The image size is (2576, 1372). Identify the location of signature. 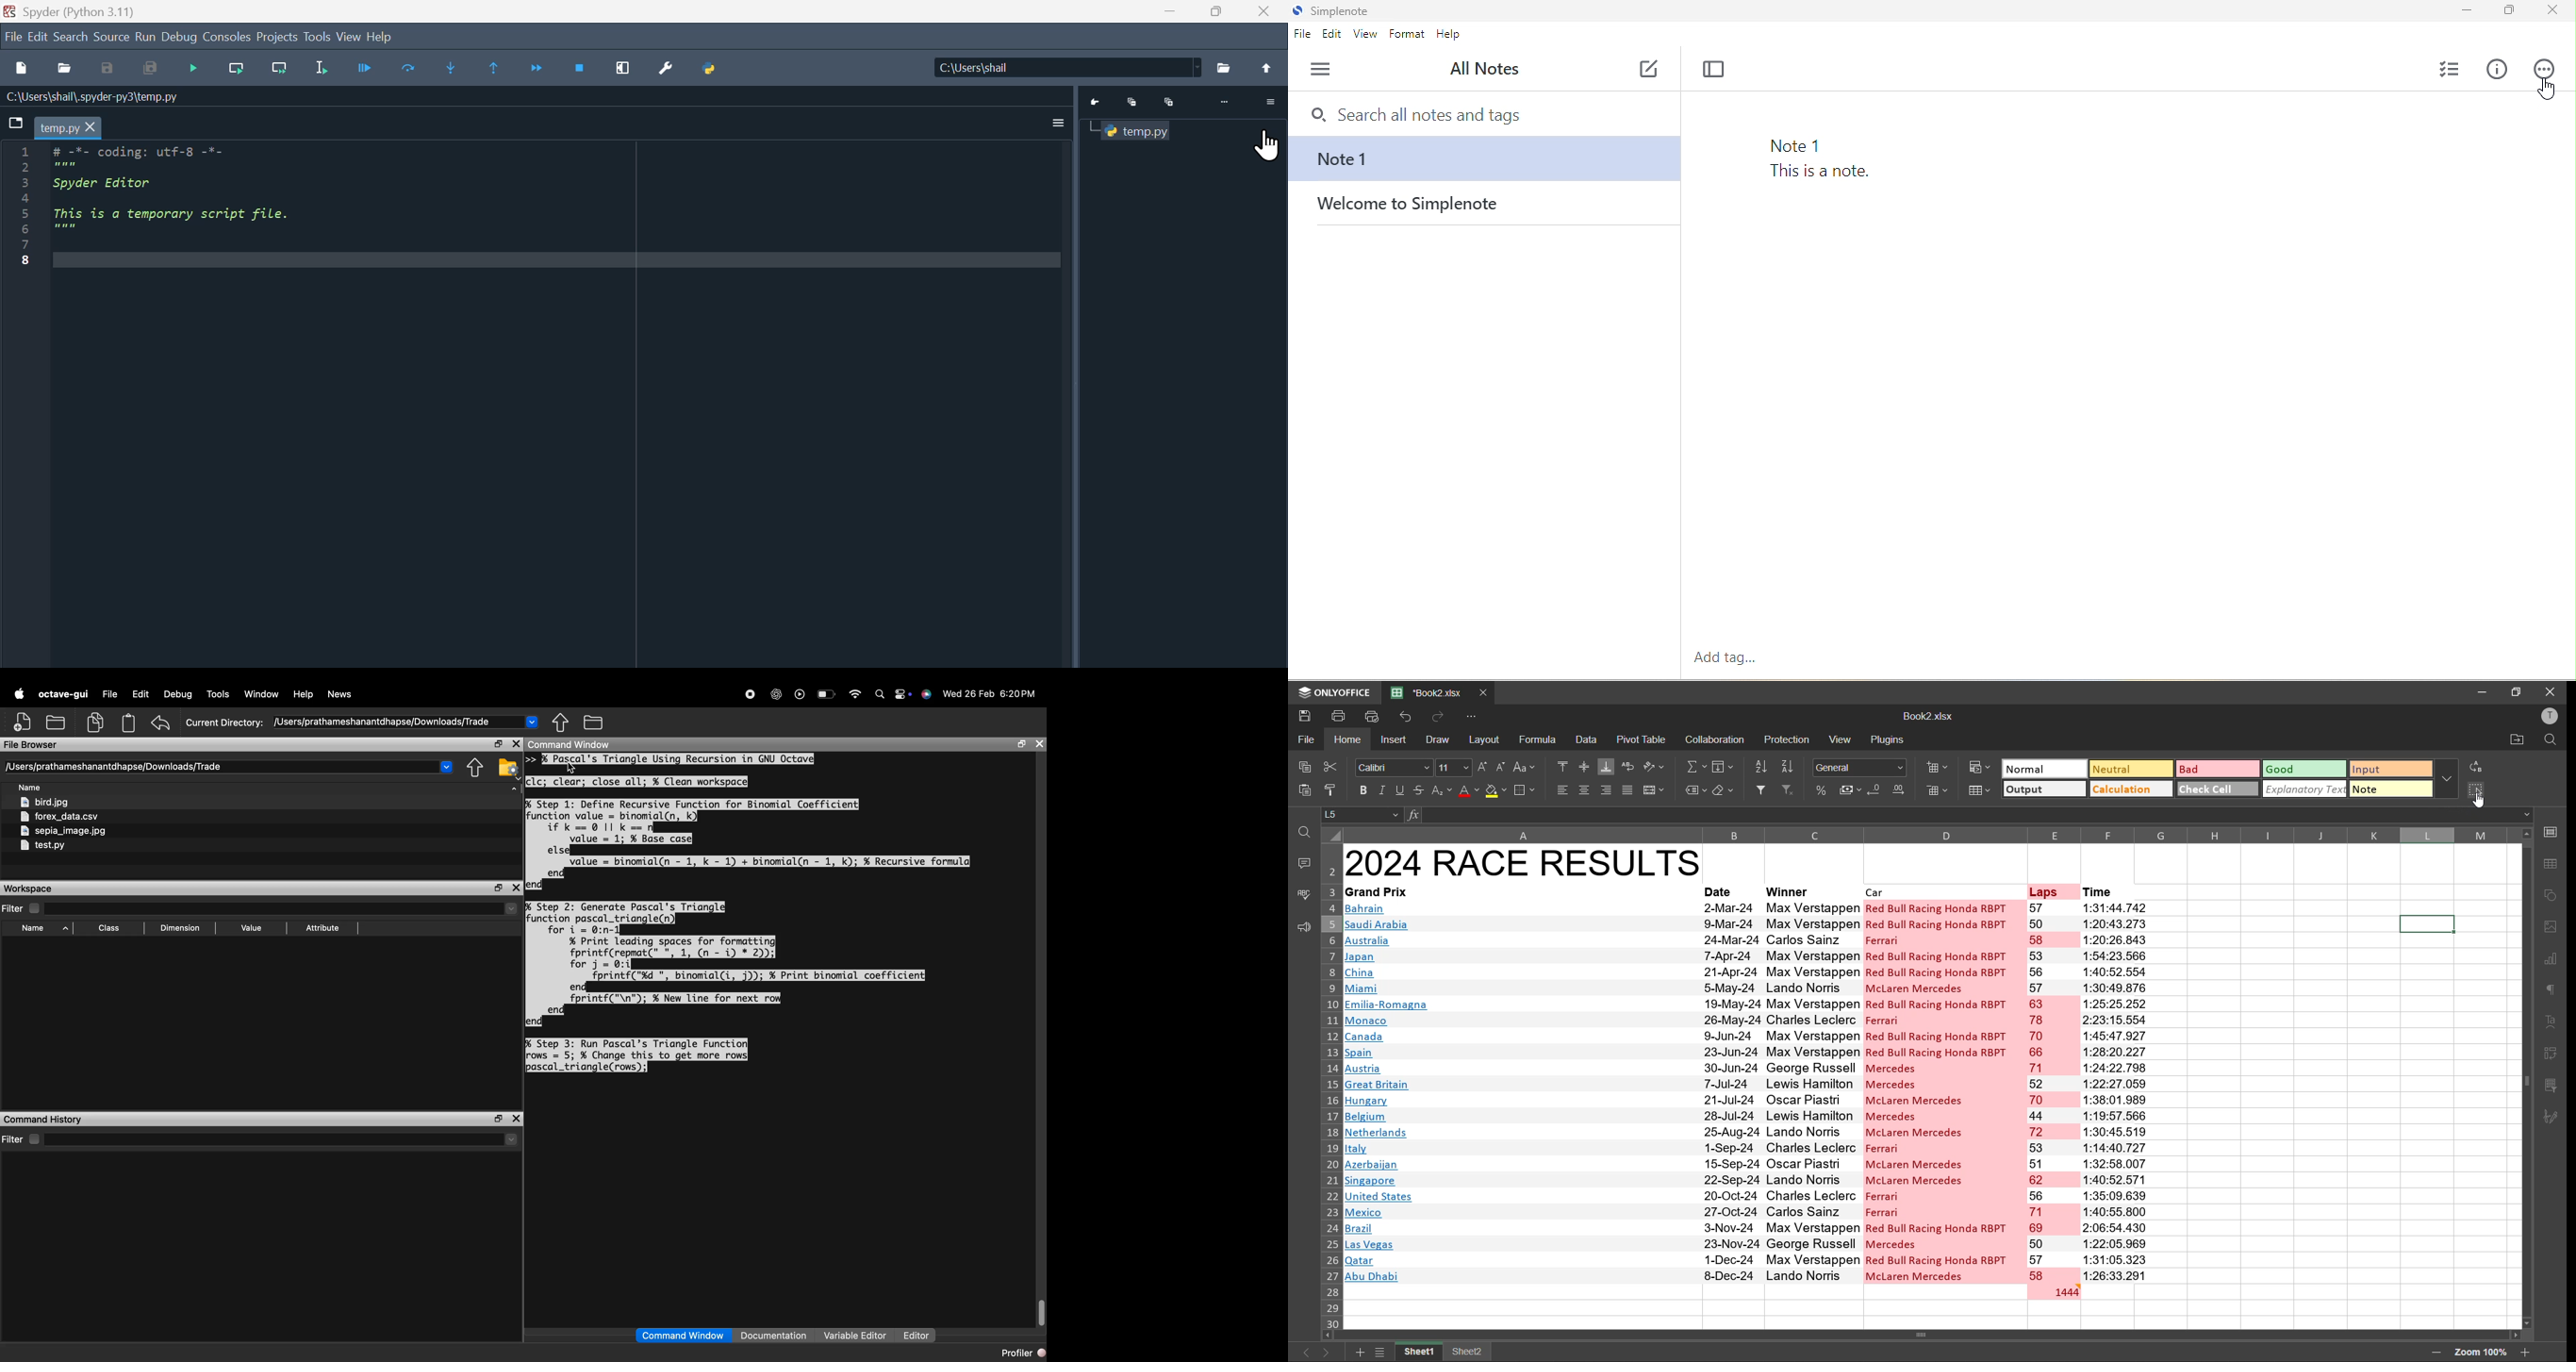
(2550, 1118).